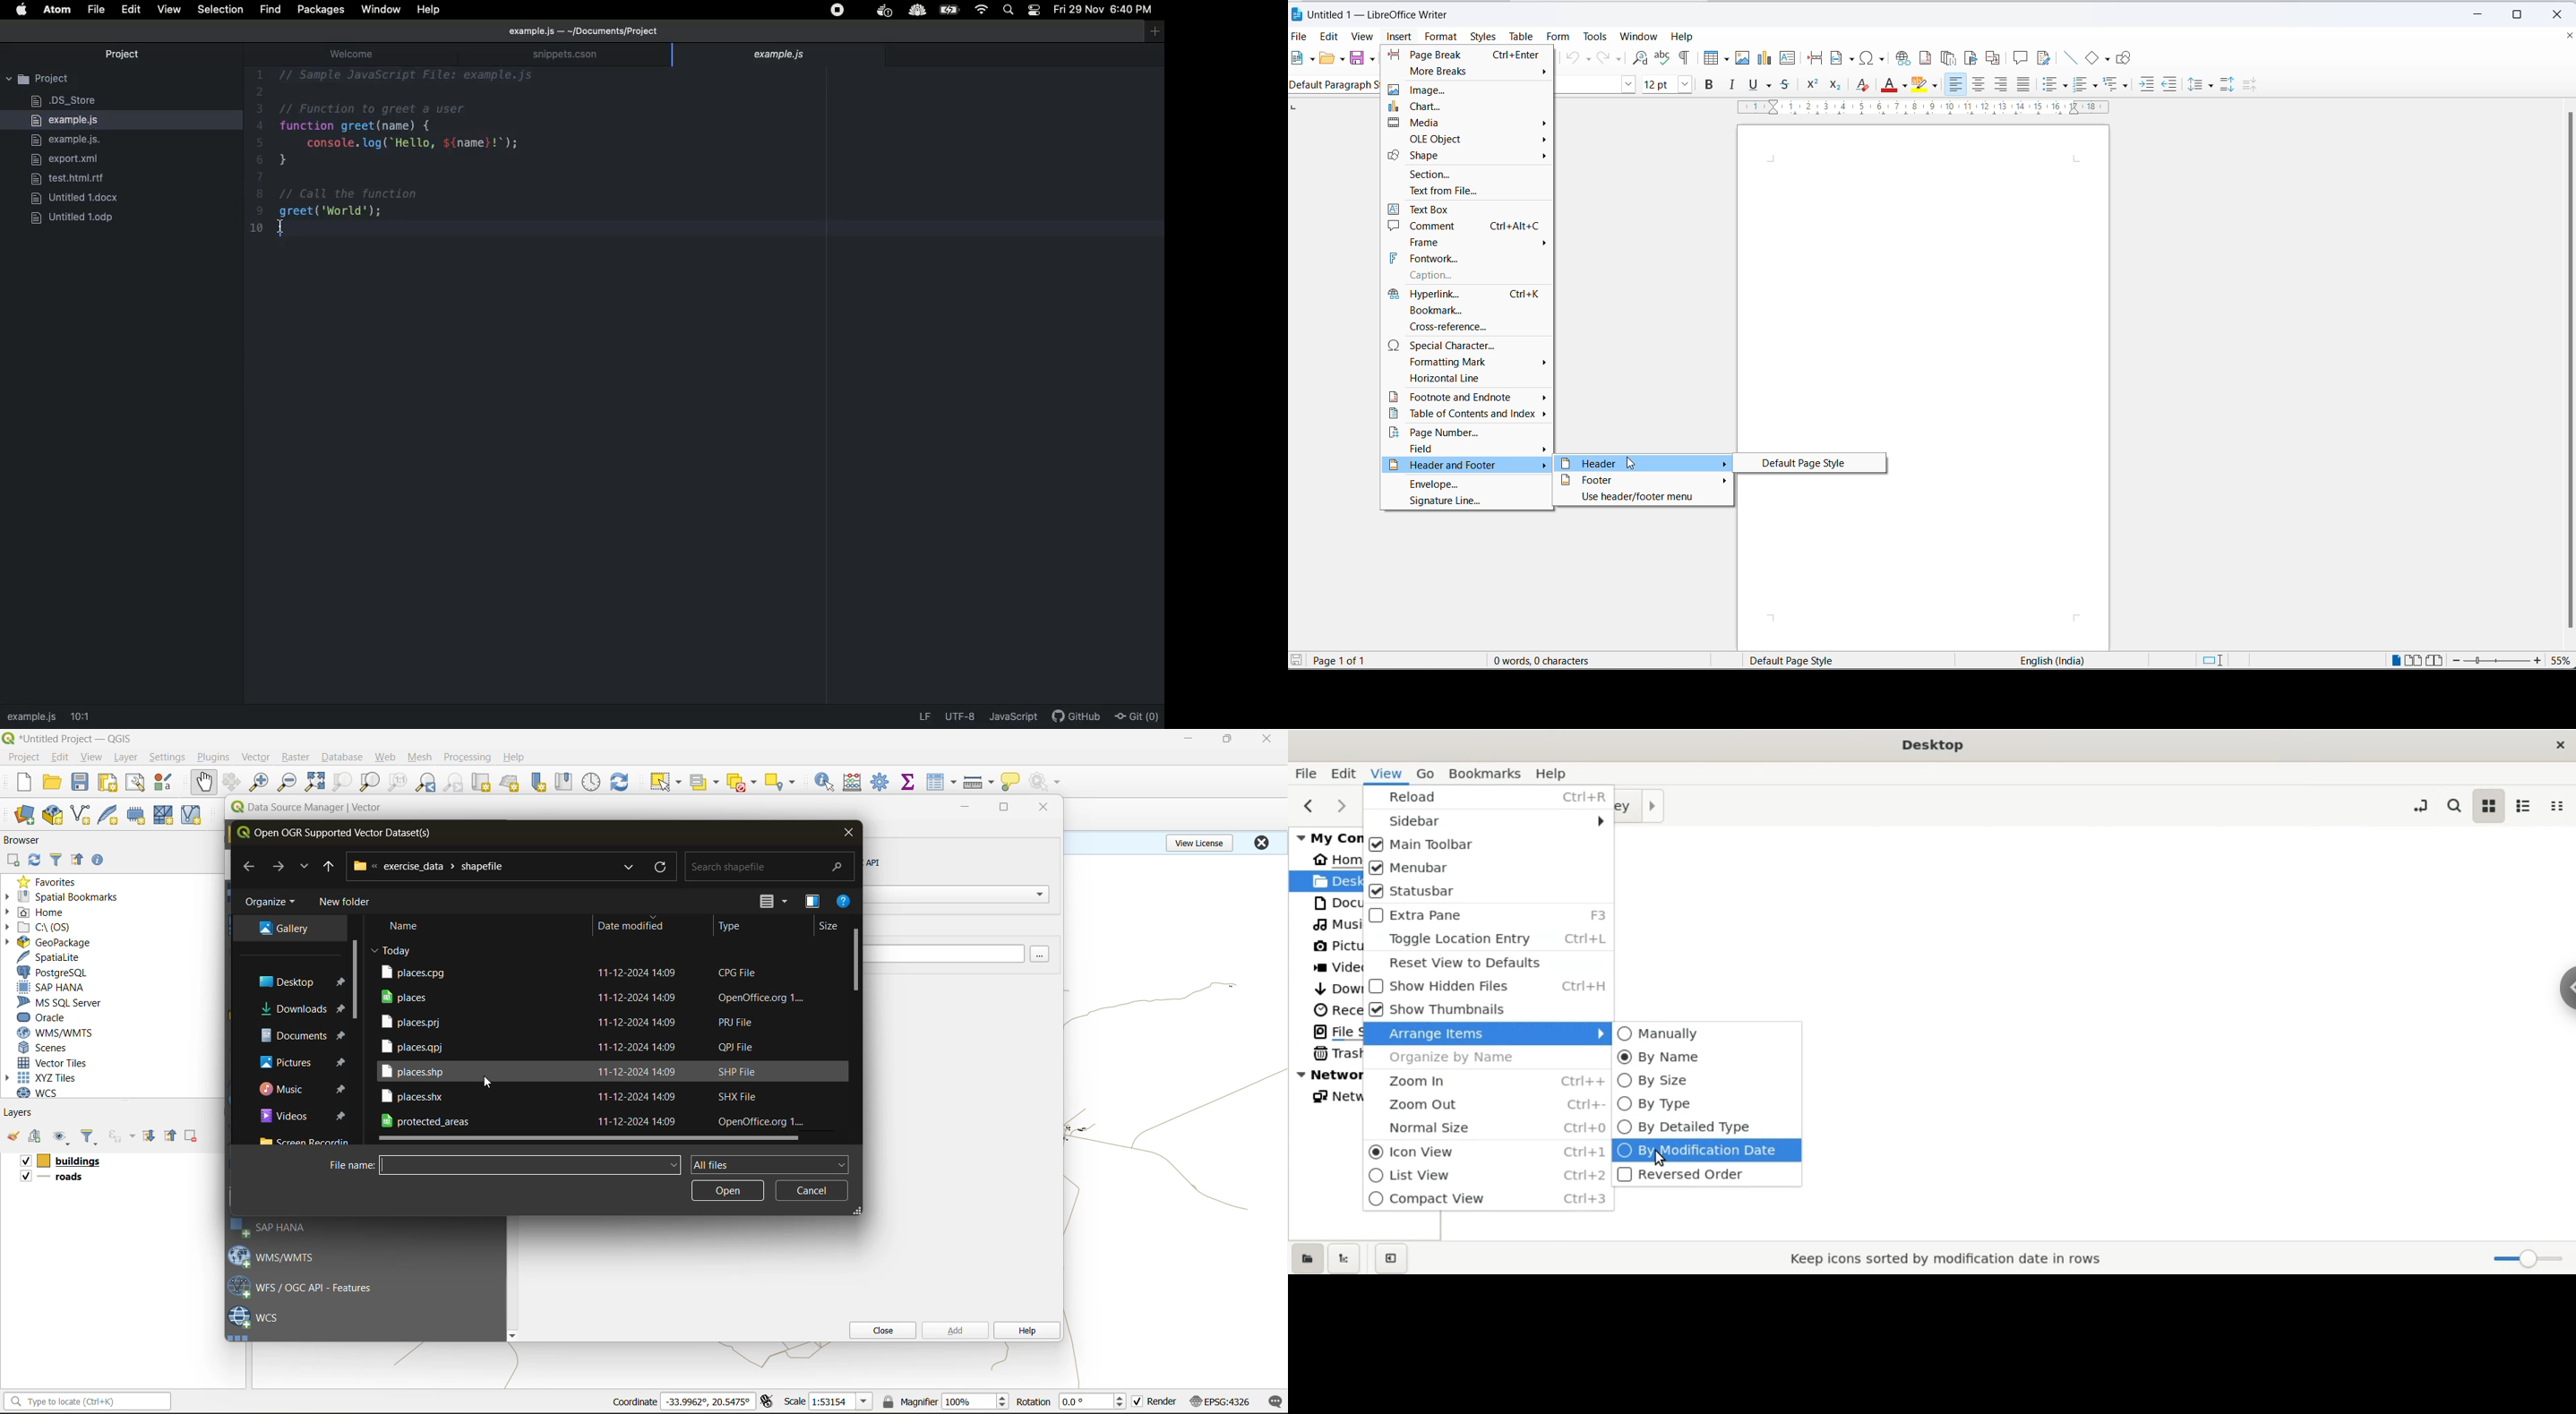 The height and width of the screenshot is (1428, 2576). Describe the element at coordinates (2562, 13) in the screenshot. I see `close` at that location.